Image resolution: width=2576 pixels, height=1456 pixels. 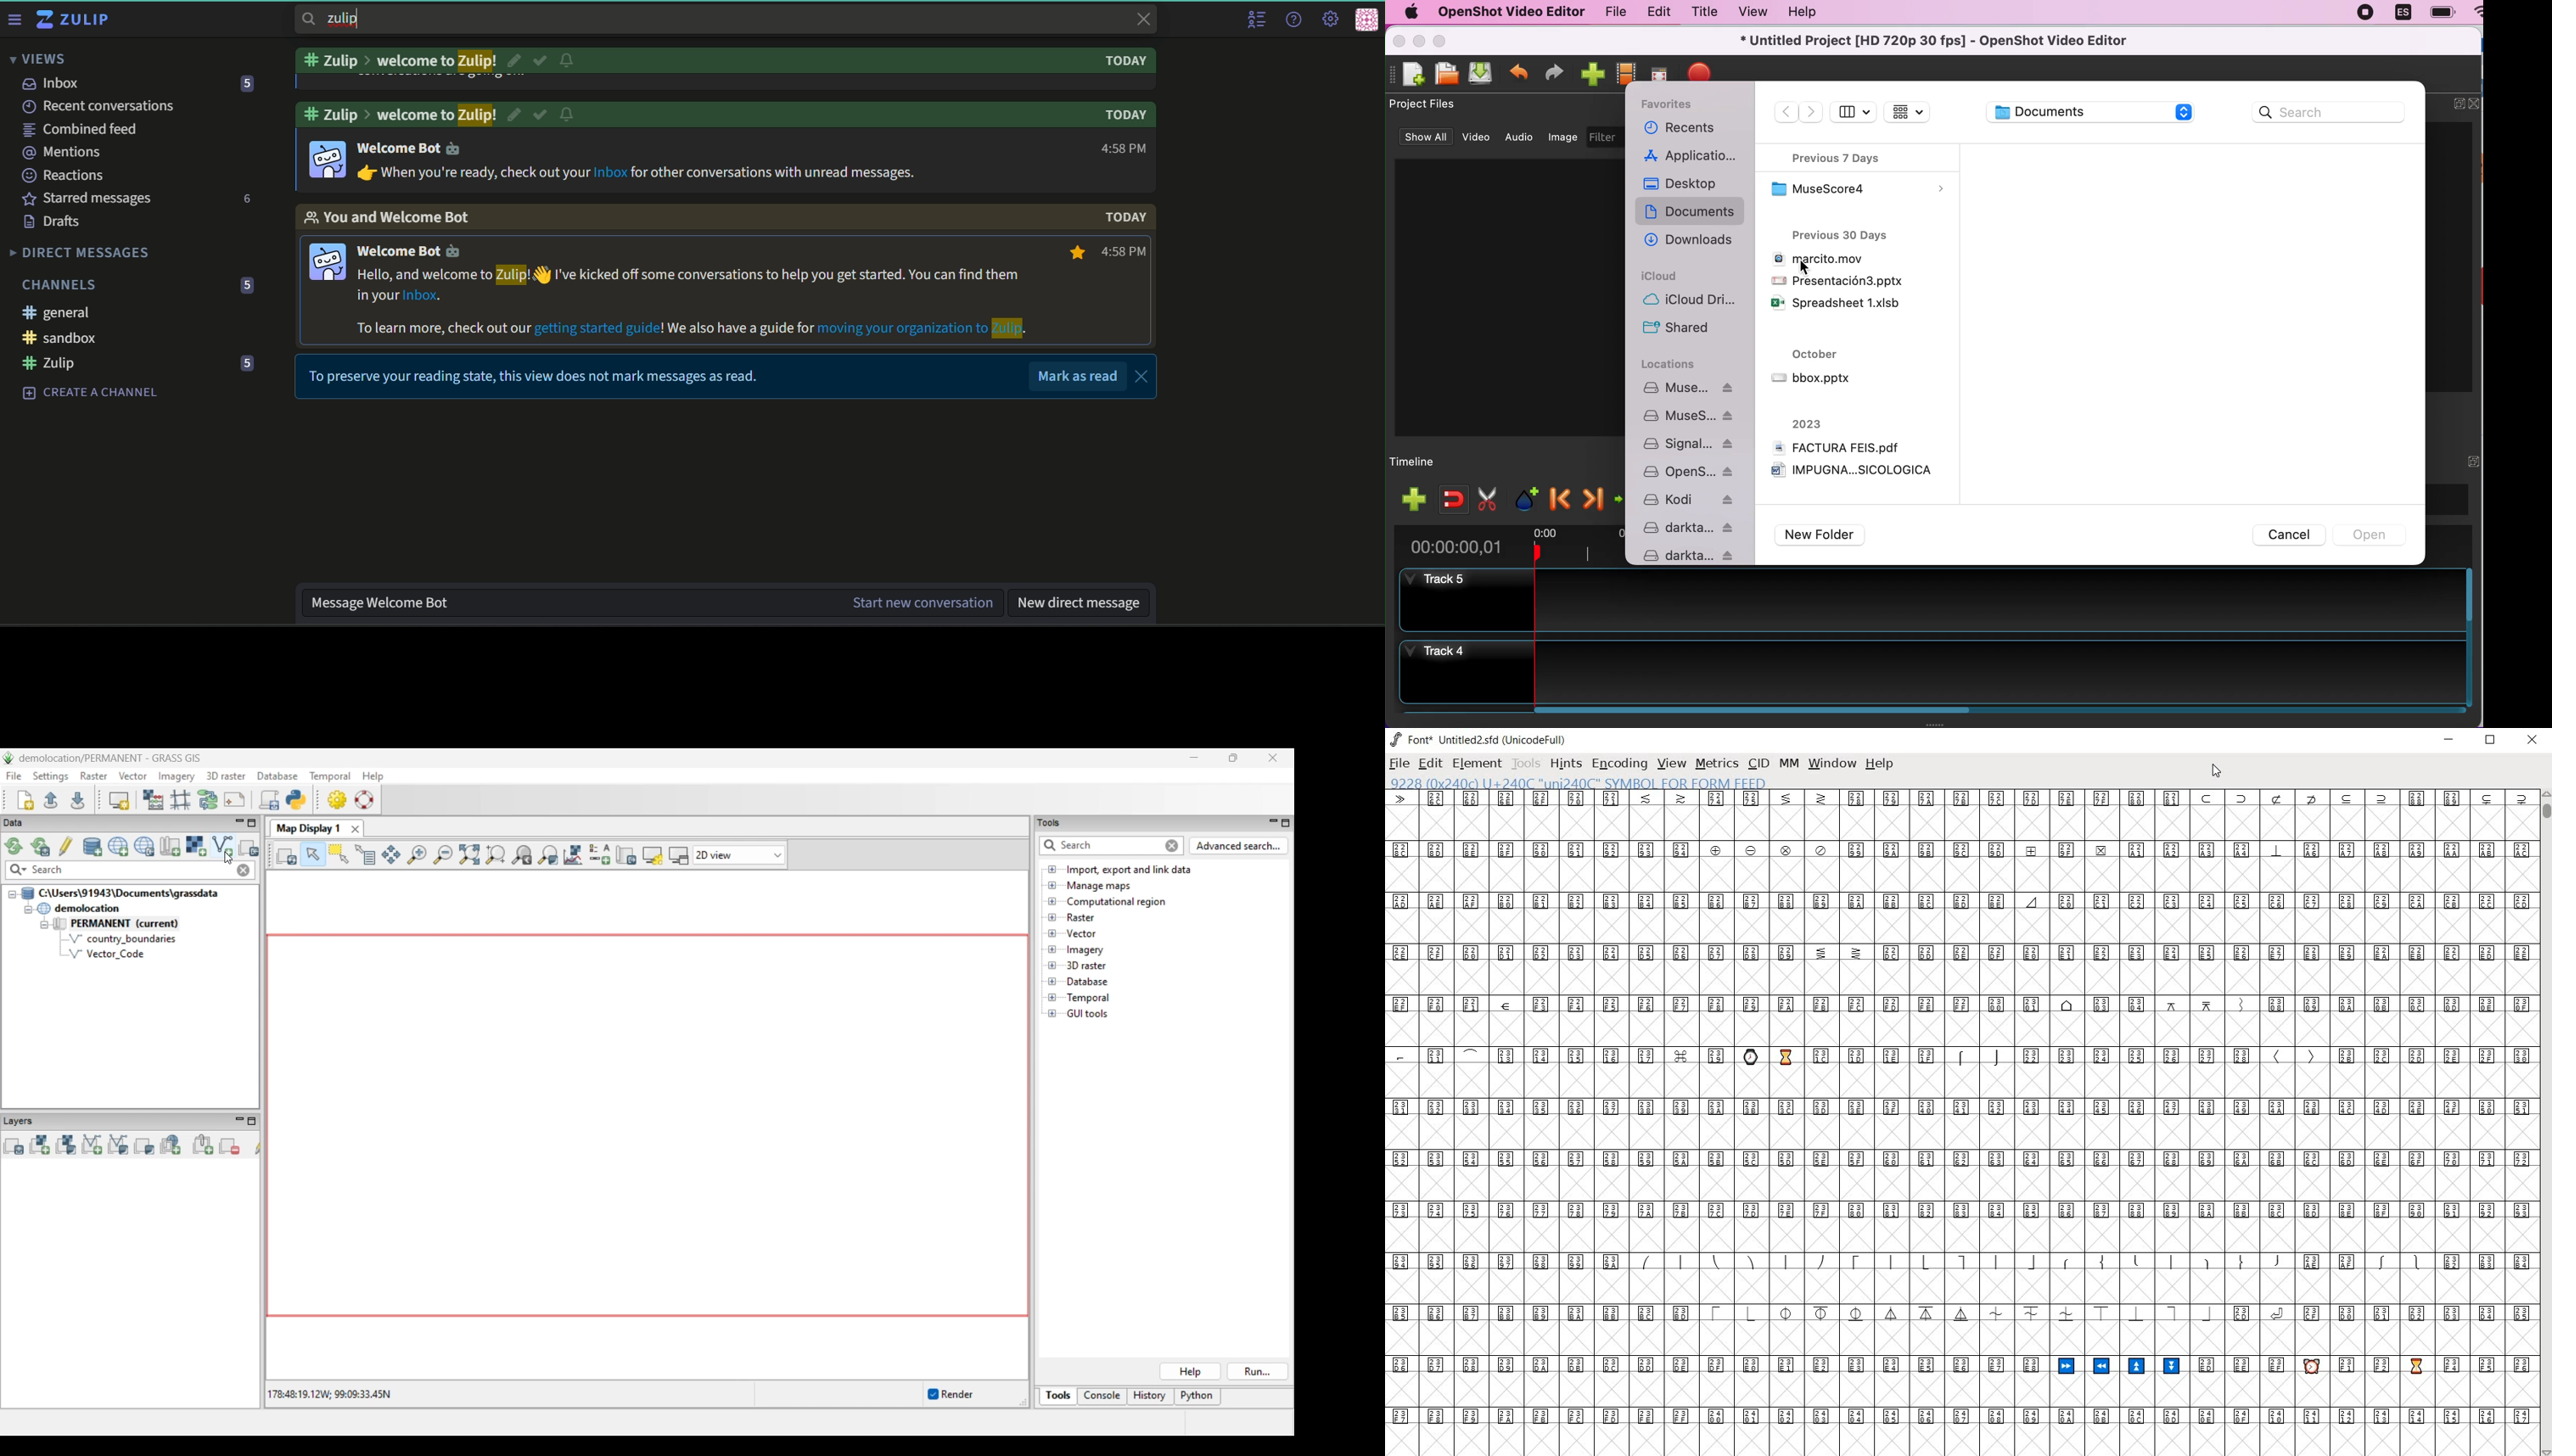 What do you see at coordinates (397, 62) in the screenshot?
I see `text` at bounding box center [397, 62].